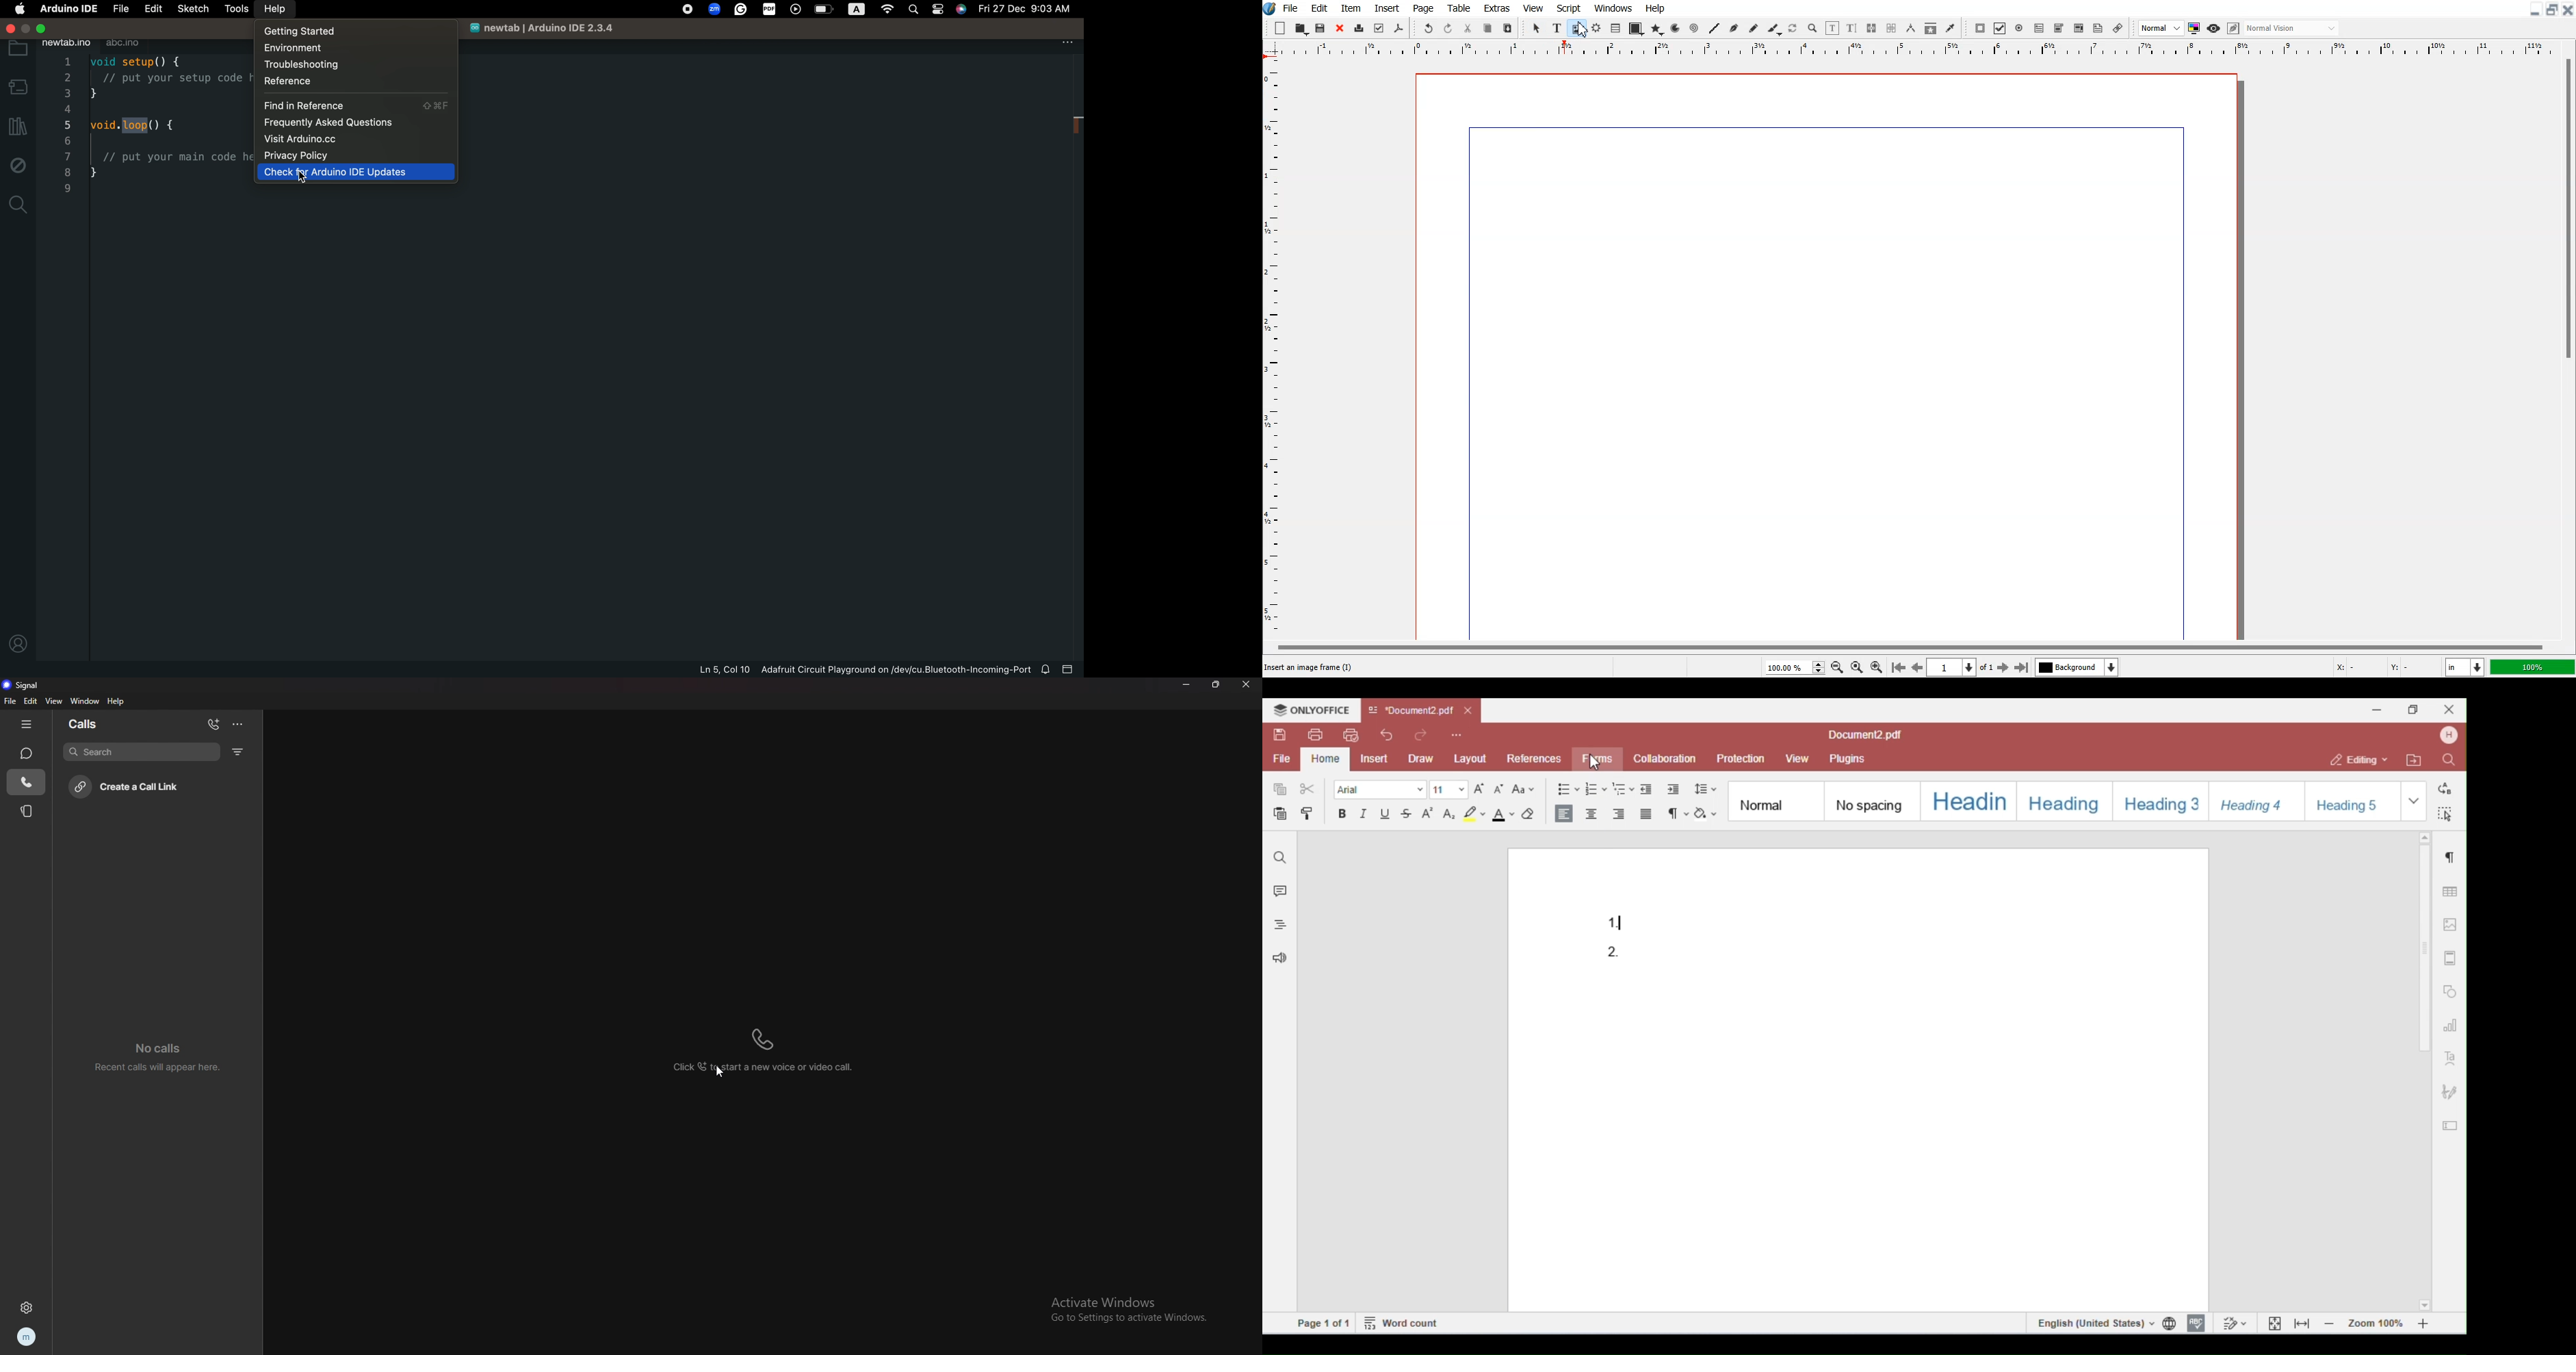 The image size is (2576, 1372). I want to click on Bezier Curve, so click(1734, 28).